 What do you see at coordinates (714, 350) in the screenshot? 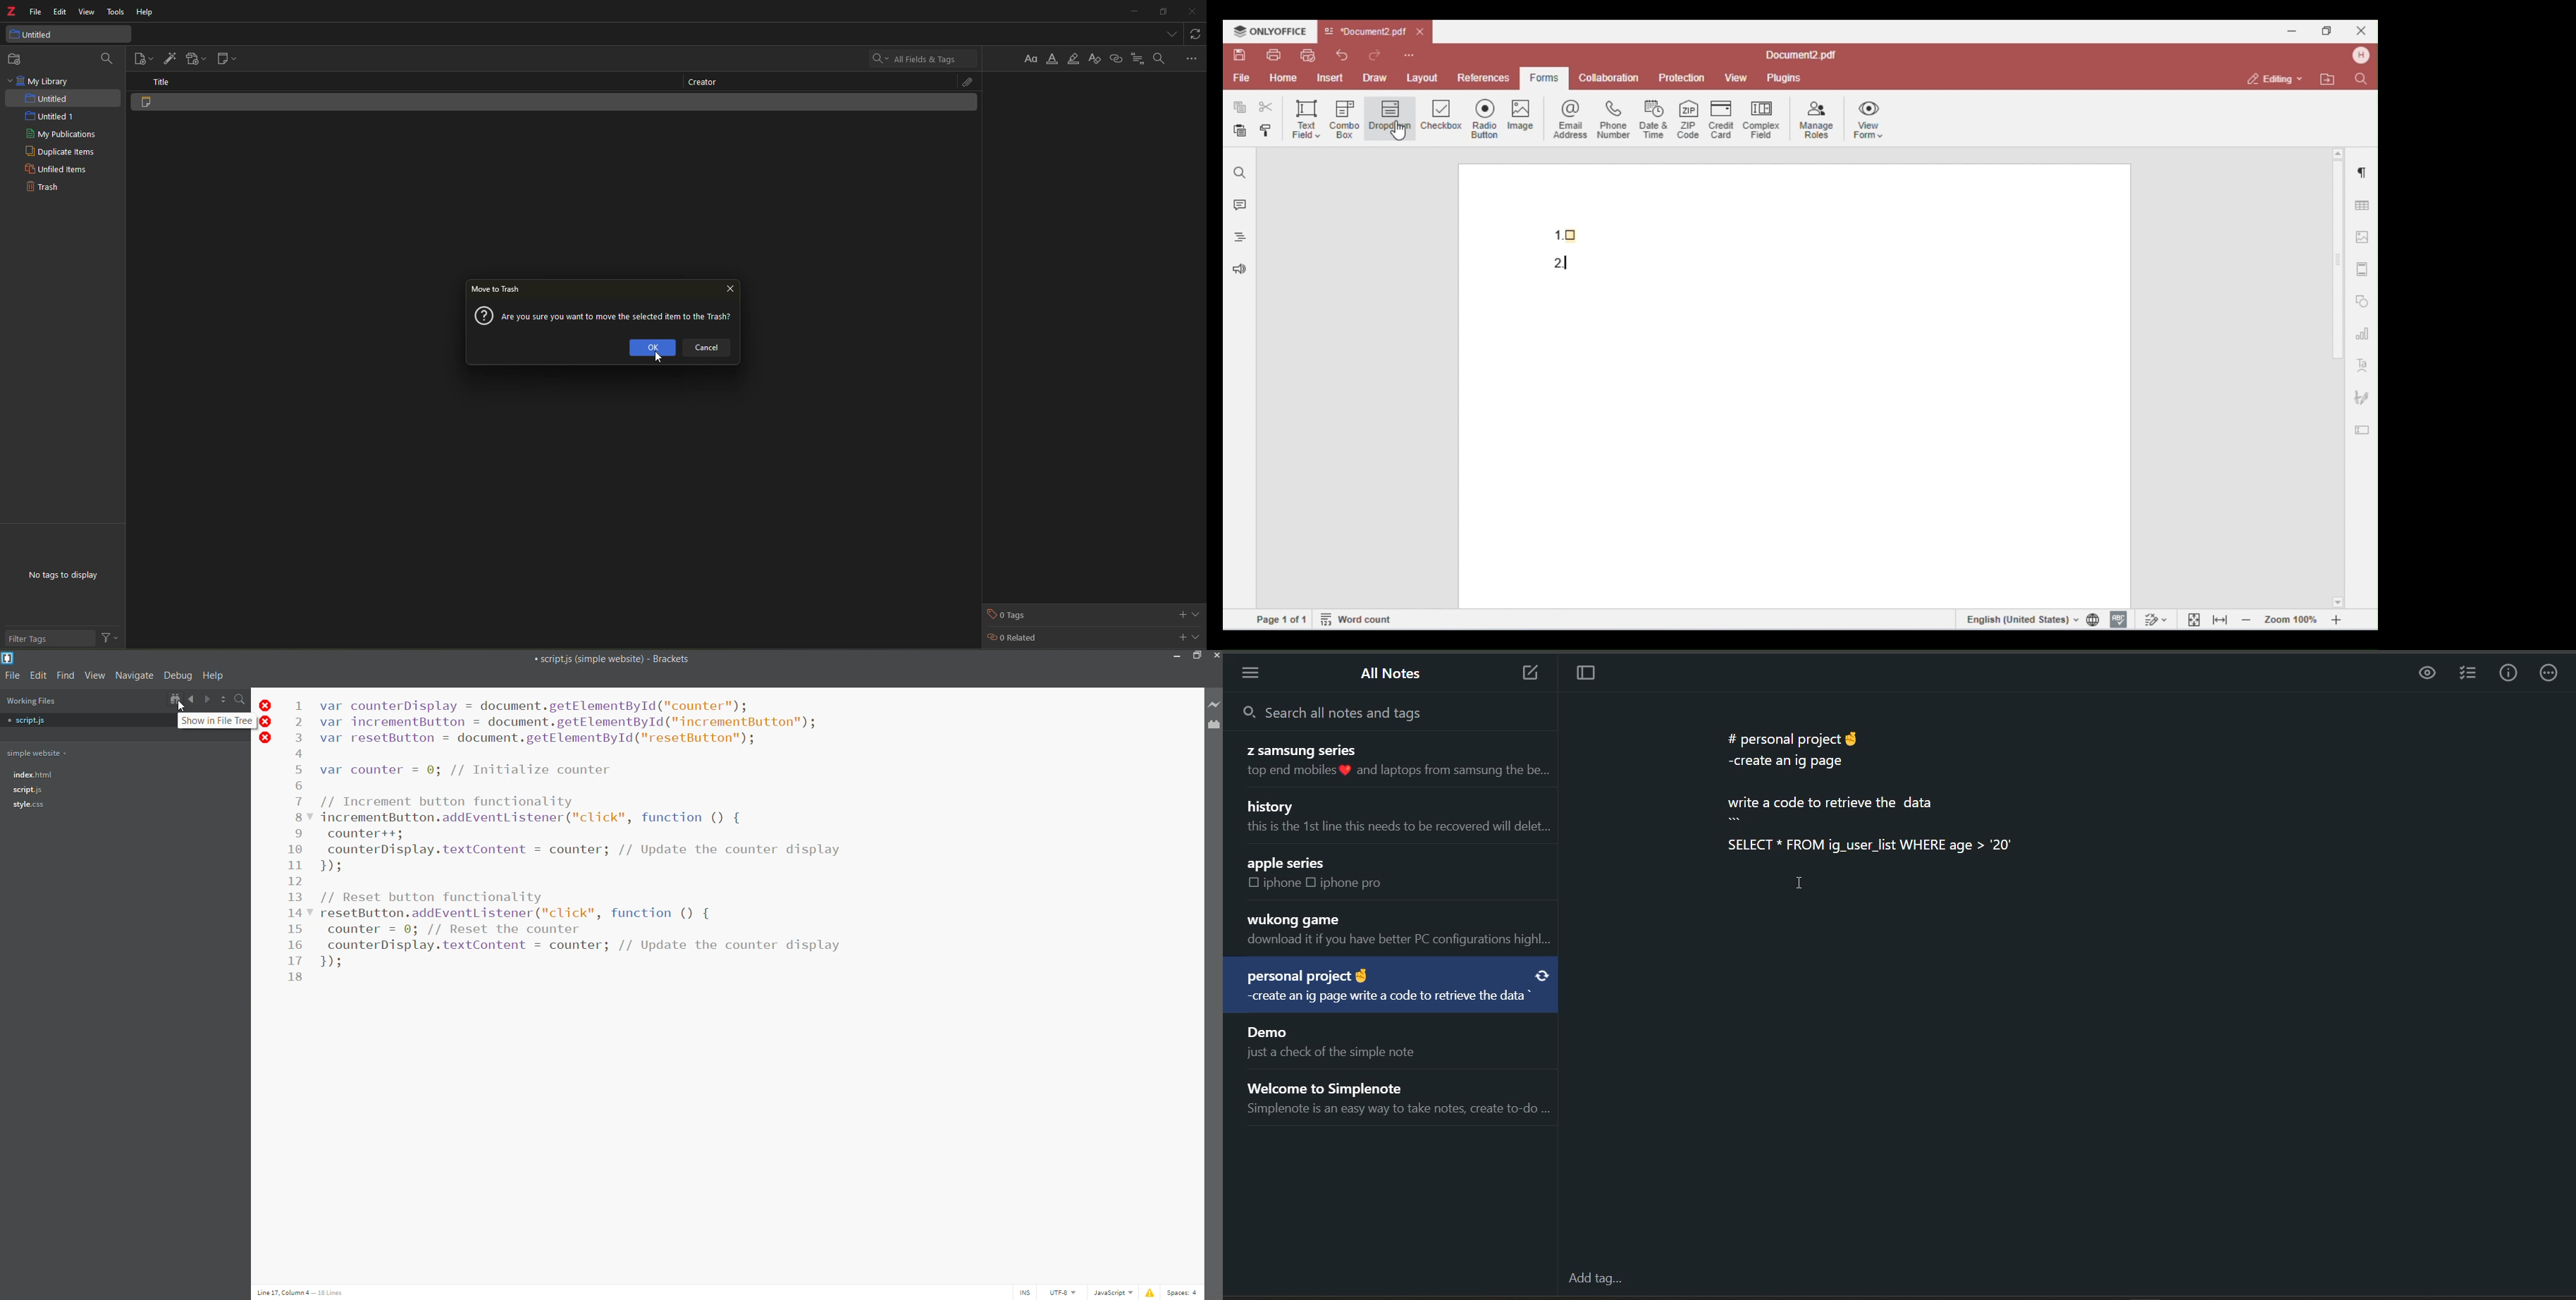
I see `cancel` at bounding box center [714, 350].